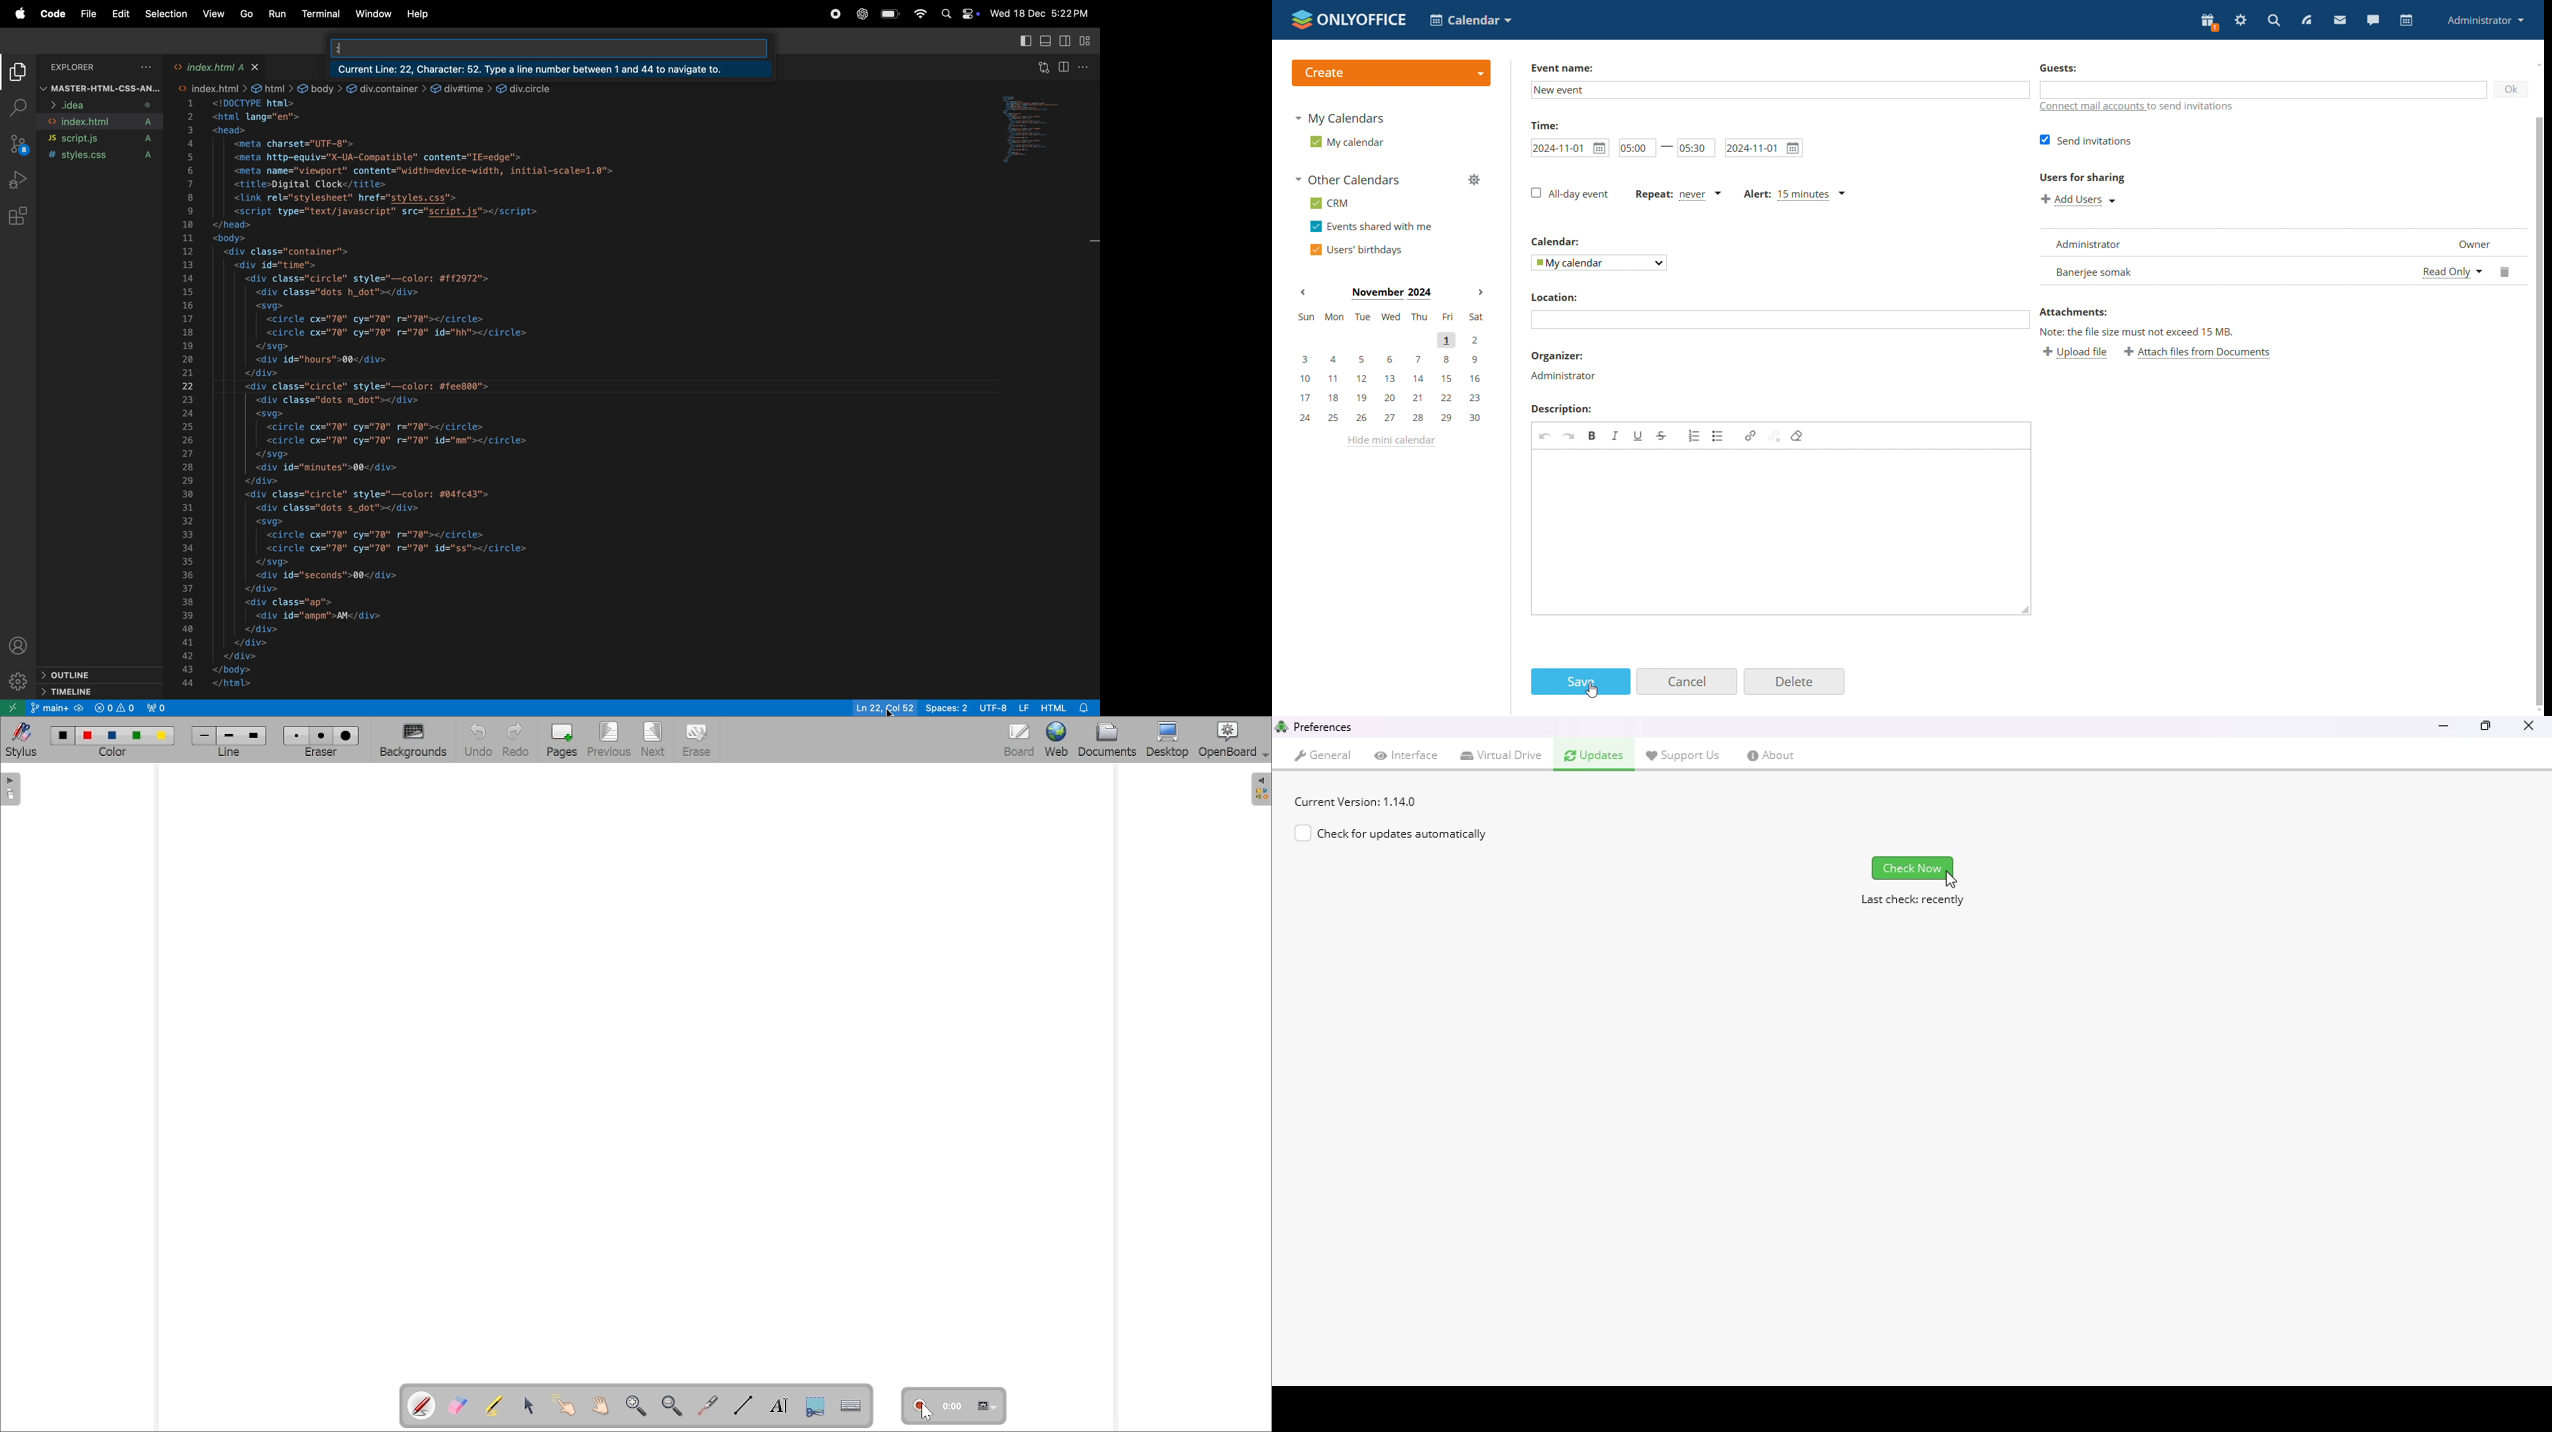  What do you see at coordinates (1580, 682) in the screenshot?
I see `save` at bounding box center [1580, 682].